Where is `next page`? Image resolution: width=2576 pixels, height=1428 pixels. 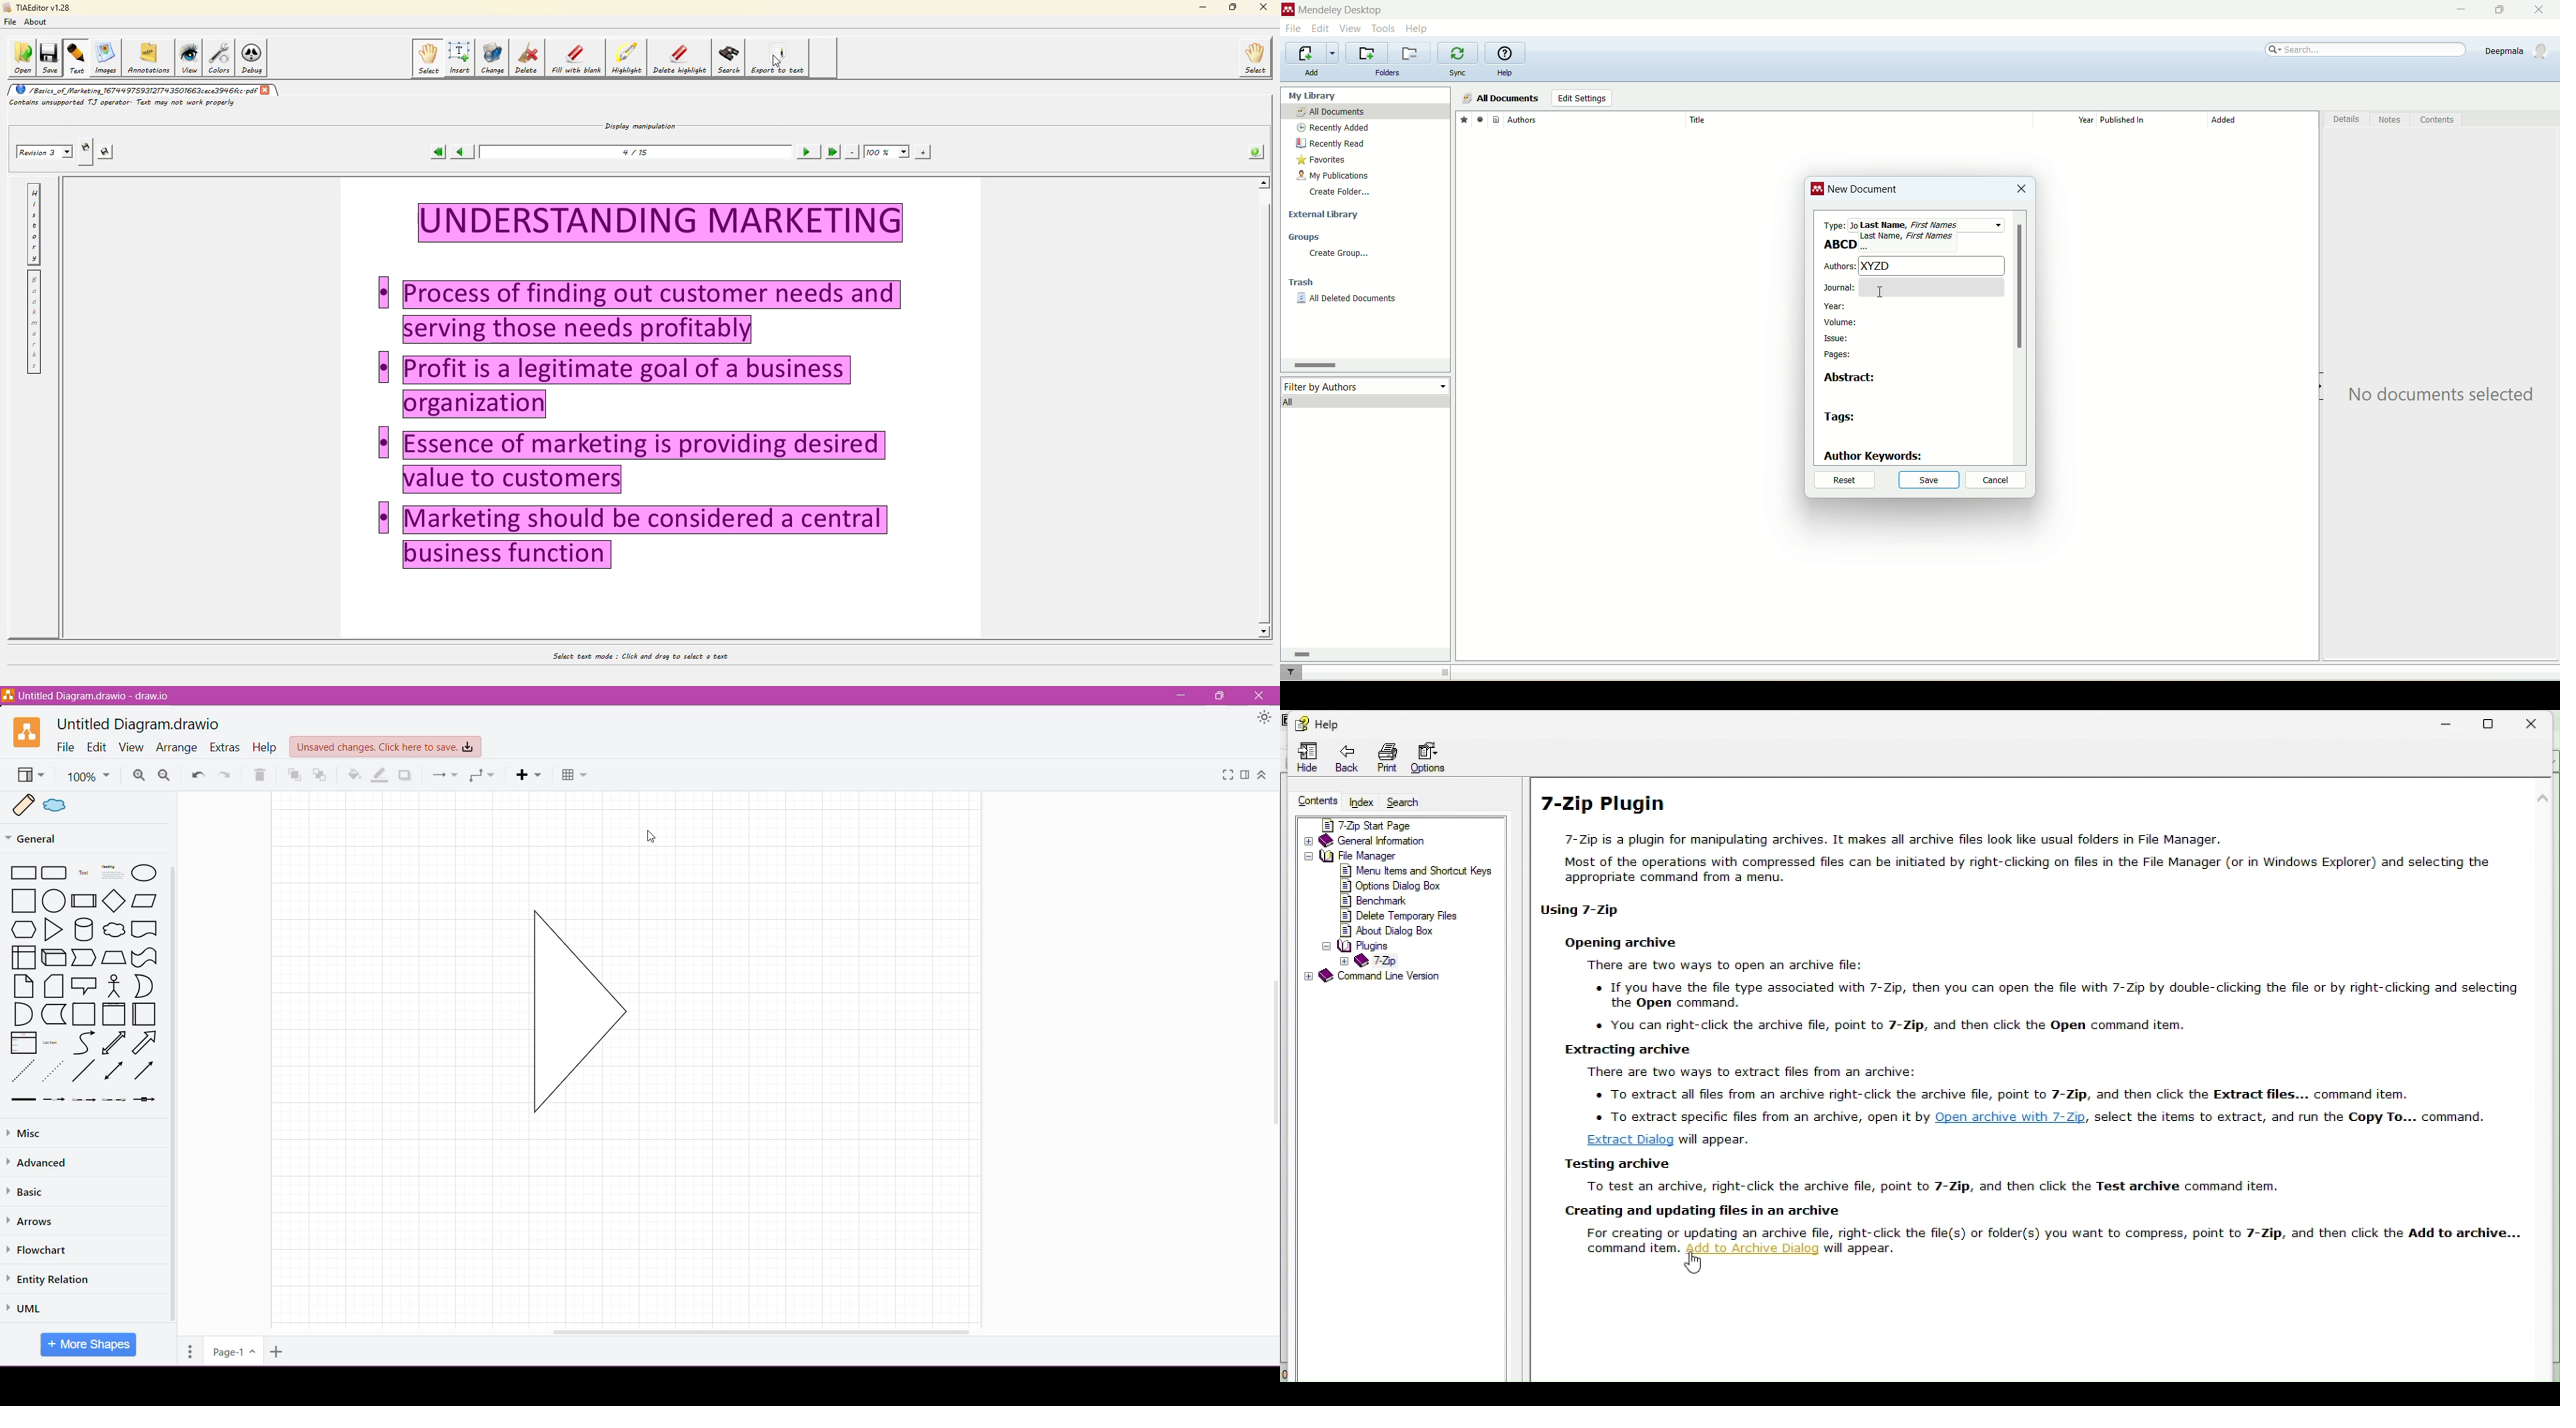
next page is located at coordinates (807, 151).